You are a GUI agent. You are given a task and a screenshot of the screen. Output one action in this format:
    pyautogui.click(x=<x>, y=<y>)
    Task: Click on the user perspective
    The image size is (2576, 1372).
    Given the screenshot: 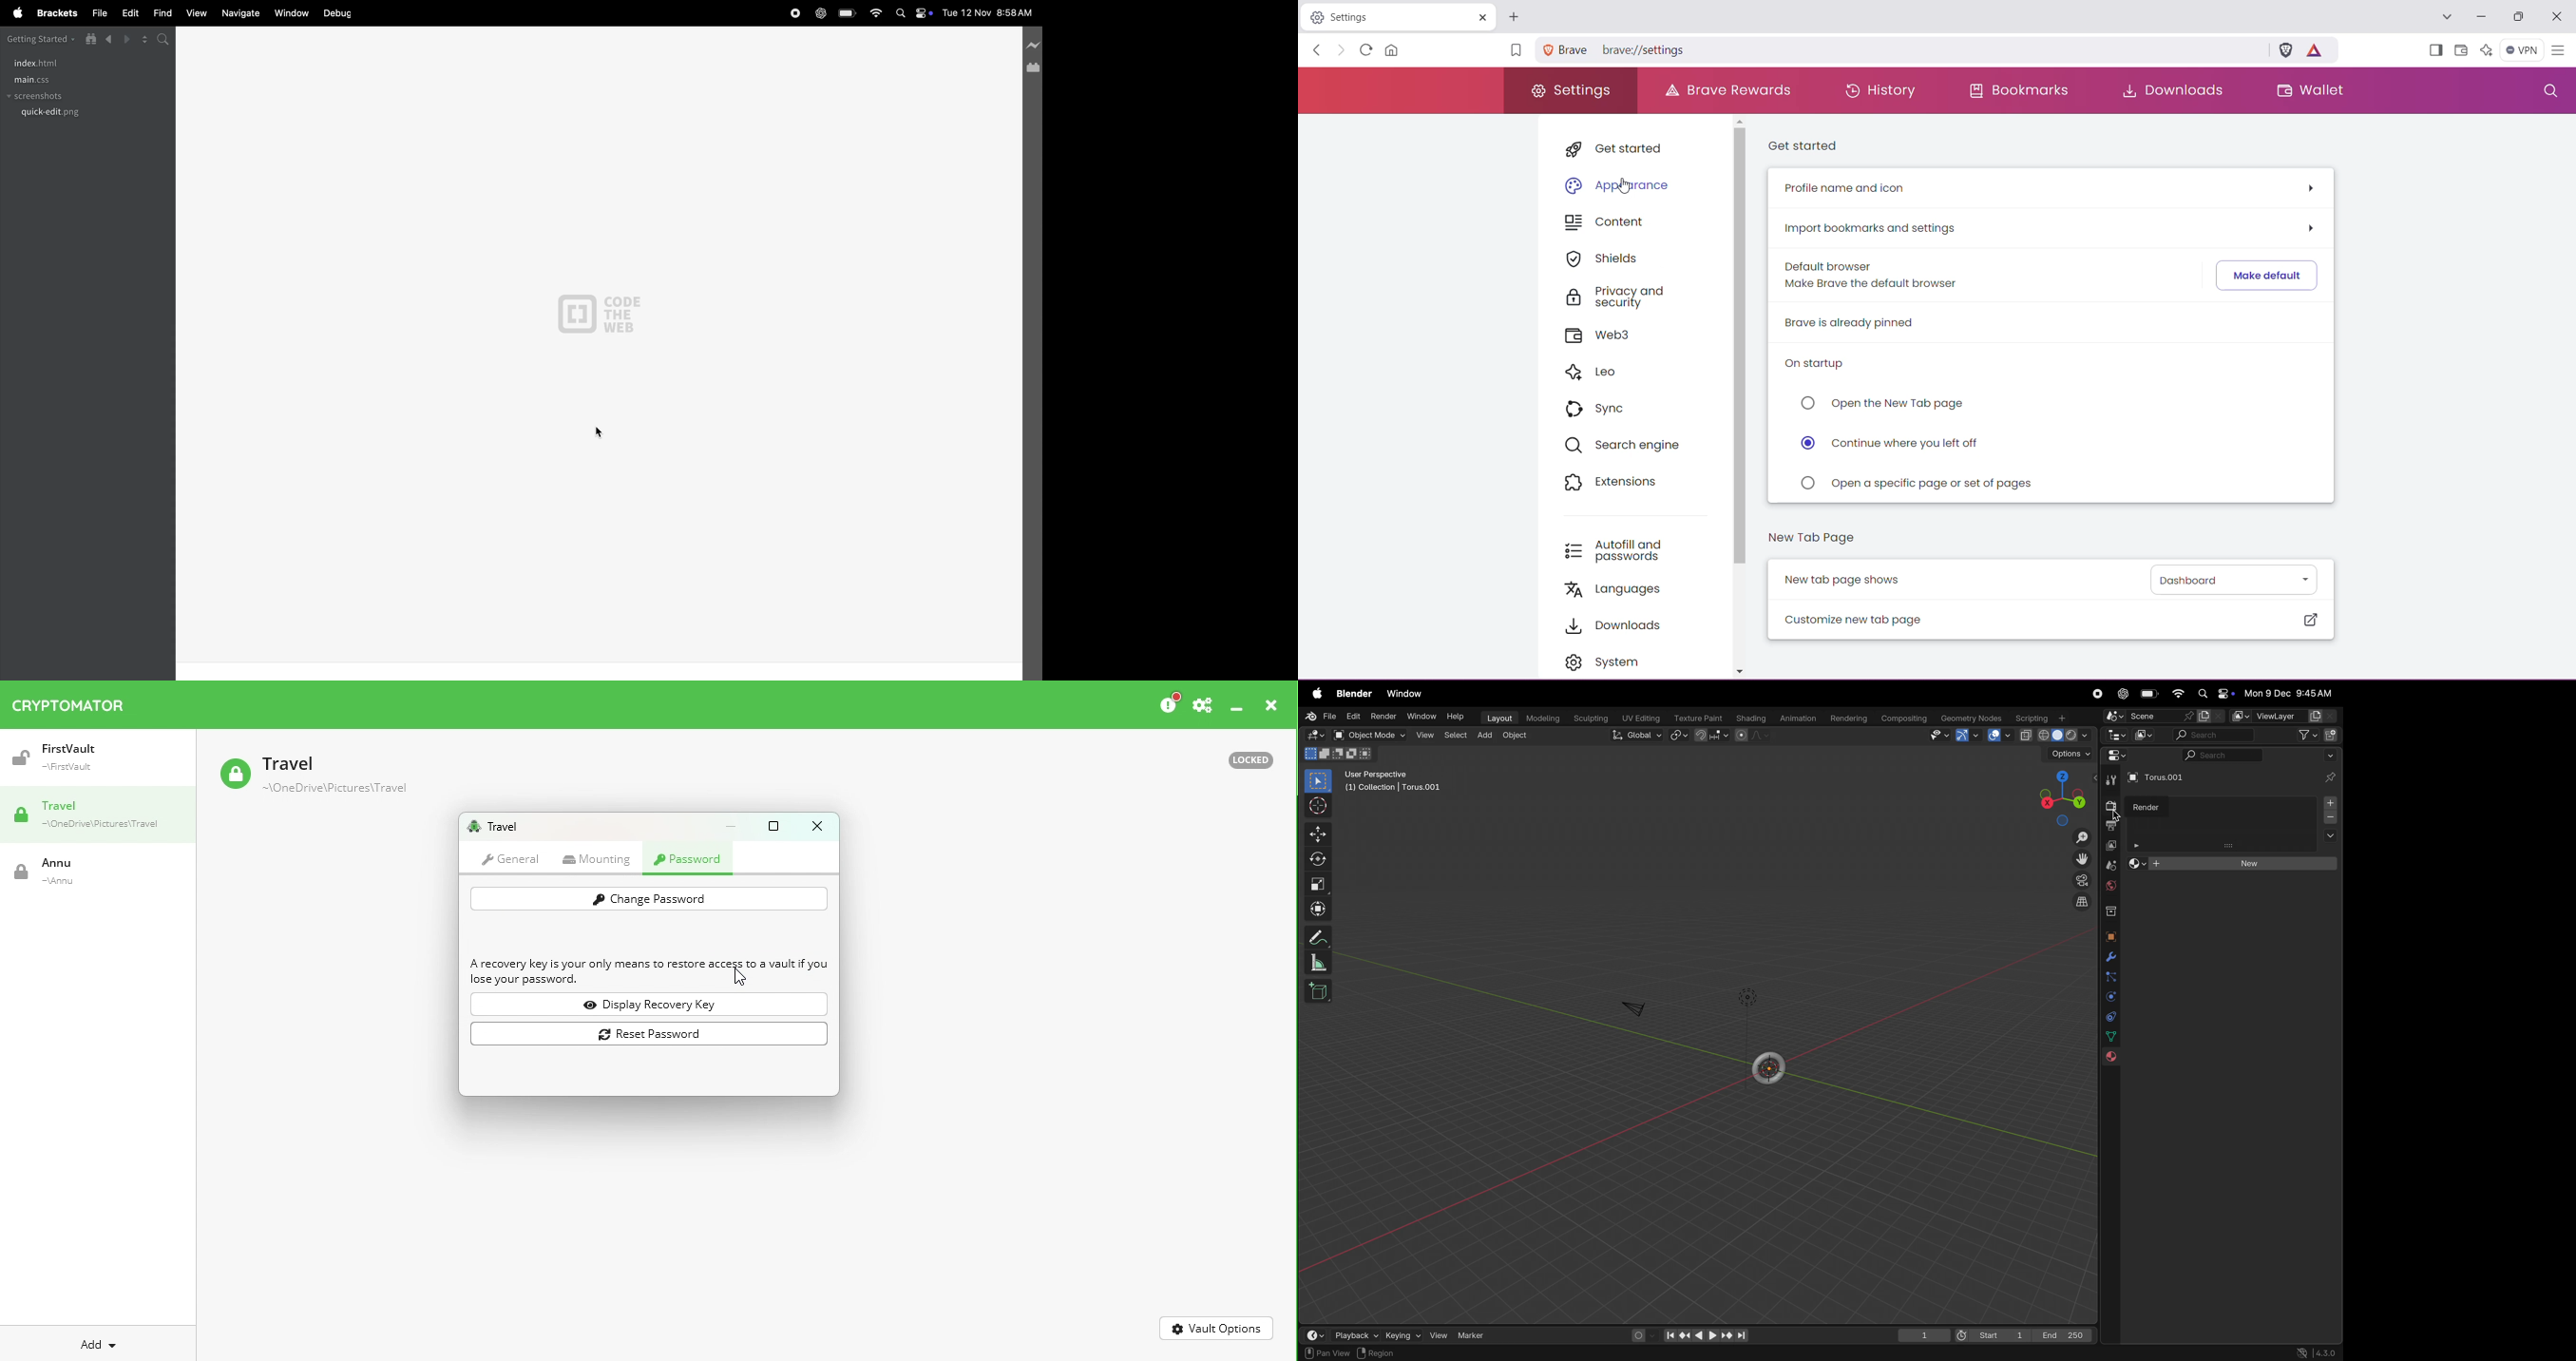 What is the action you would take?
    pyautogui.click(x=1395, y=780)
    